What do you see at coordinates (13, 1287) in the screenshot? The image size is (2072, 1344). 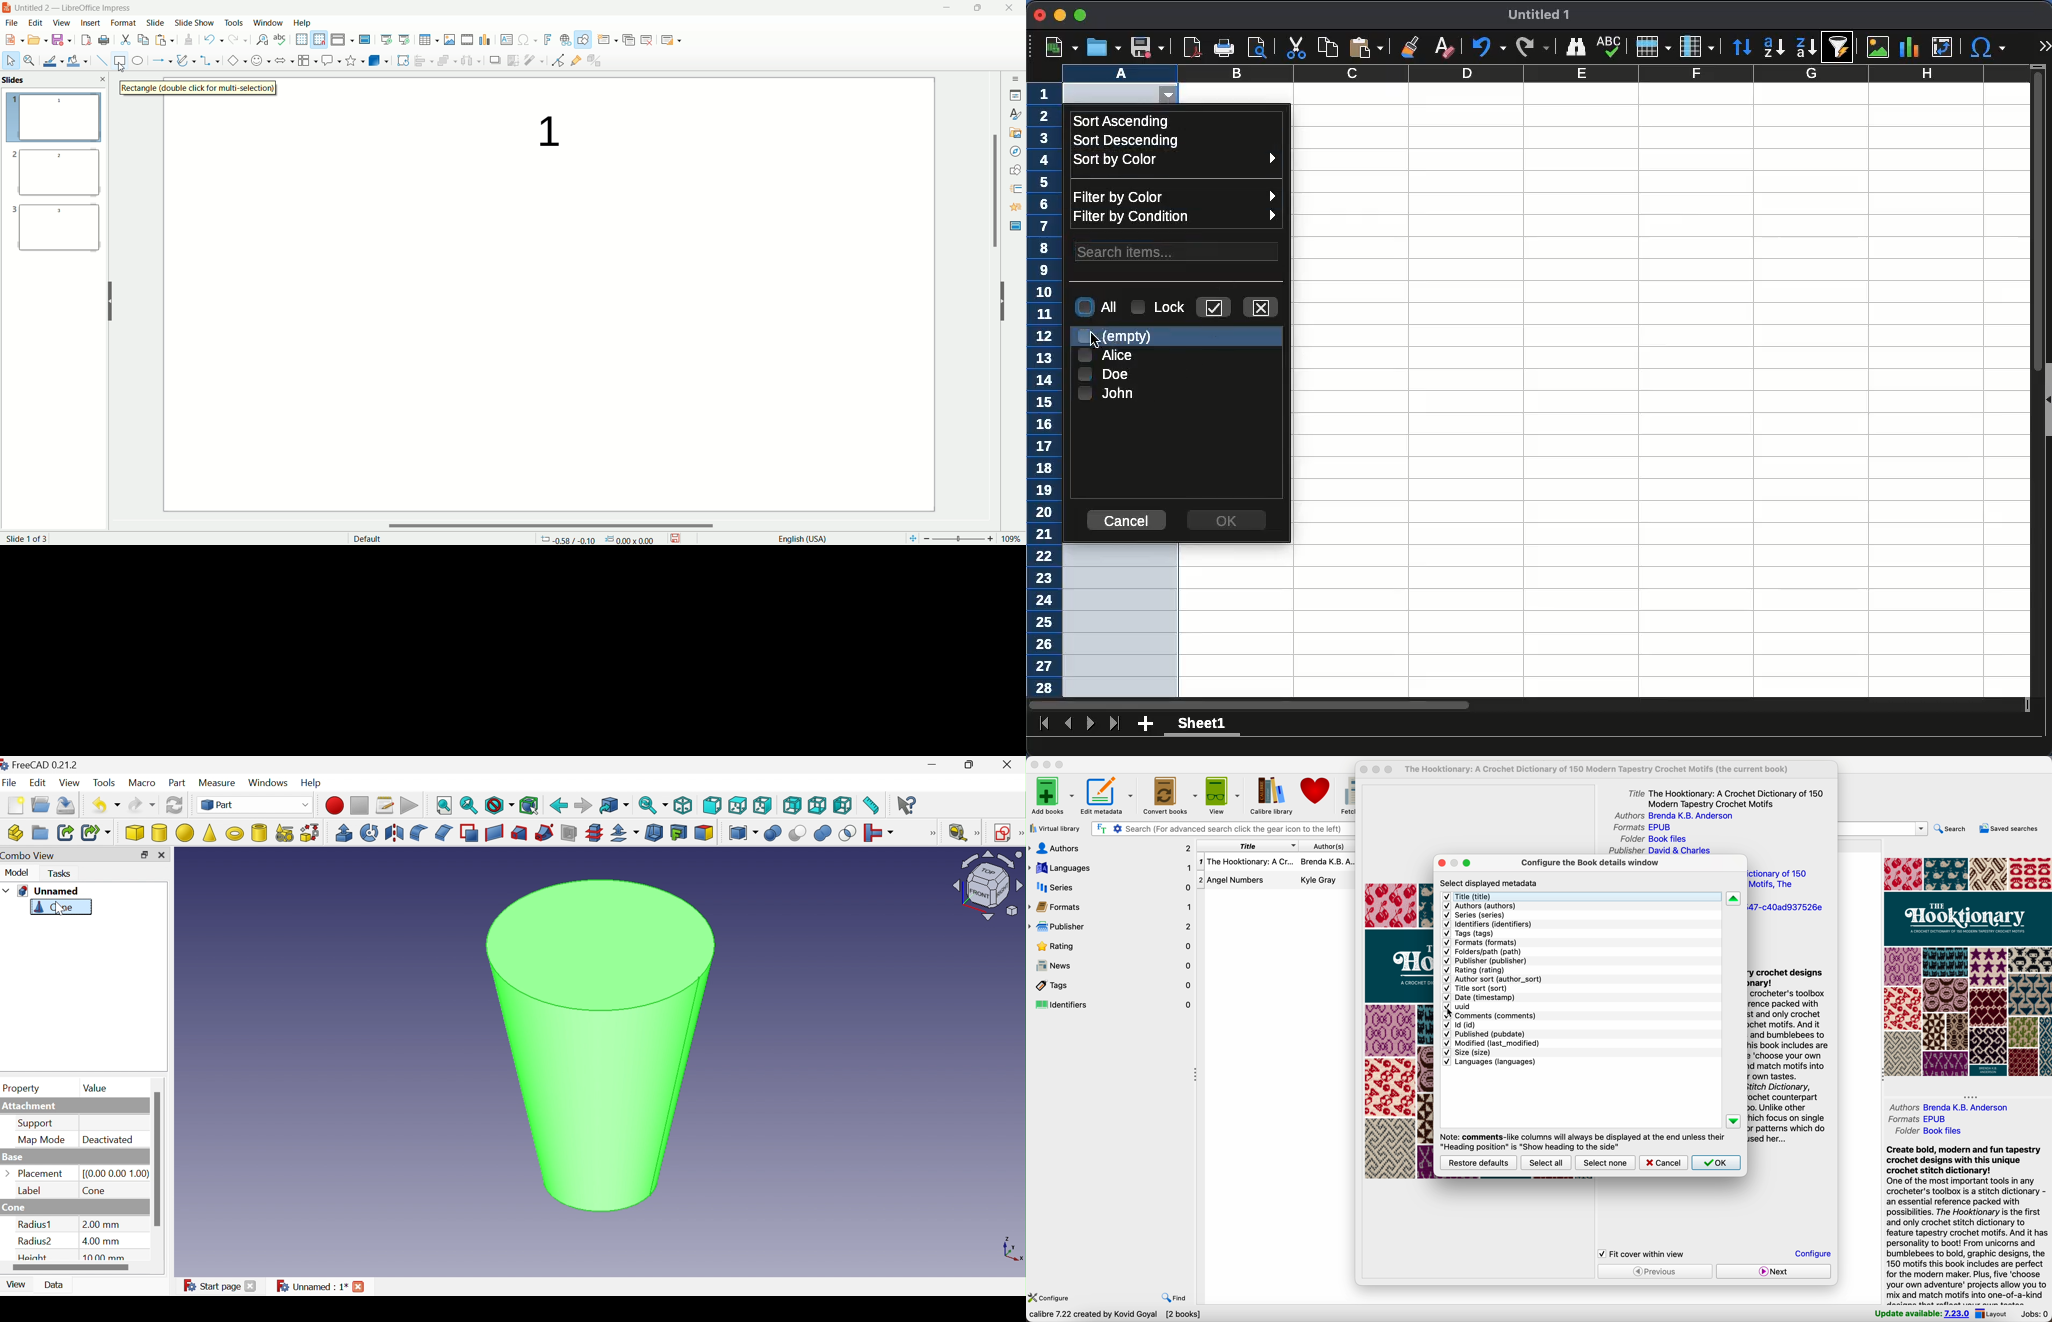 I see `View` at bounding box center [13, 1287].